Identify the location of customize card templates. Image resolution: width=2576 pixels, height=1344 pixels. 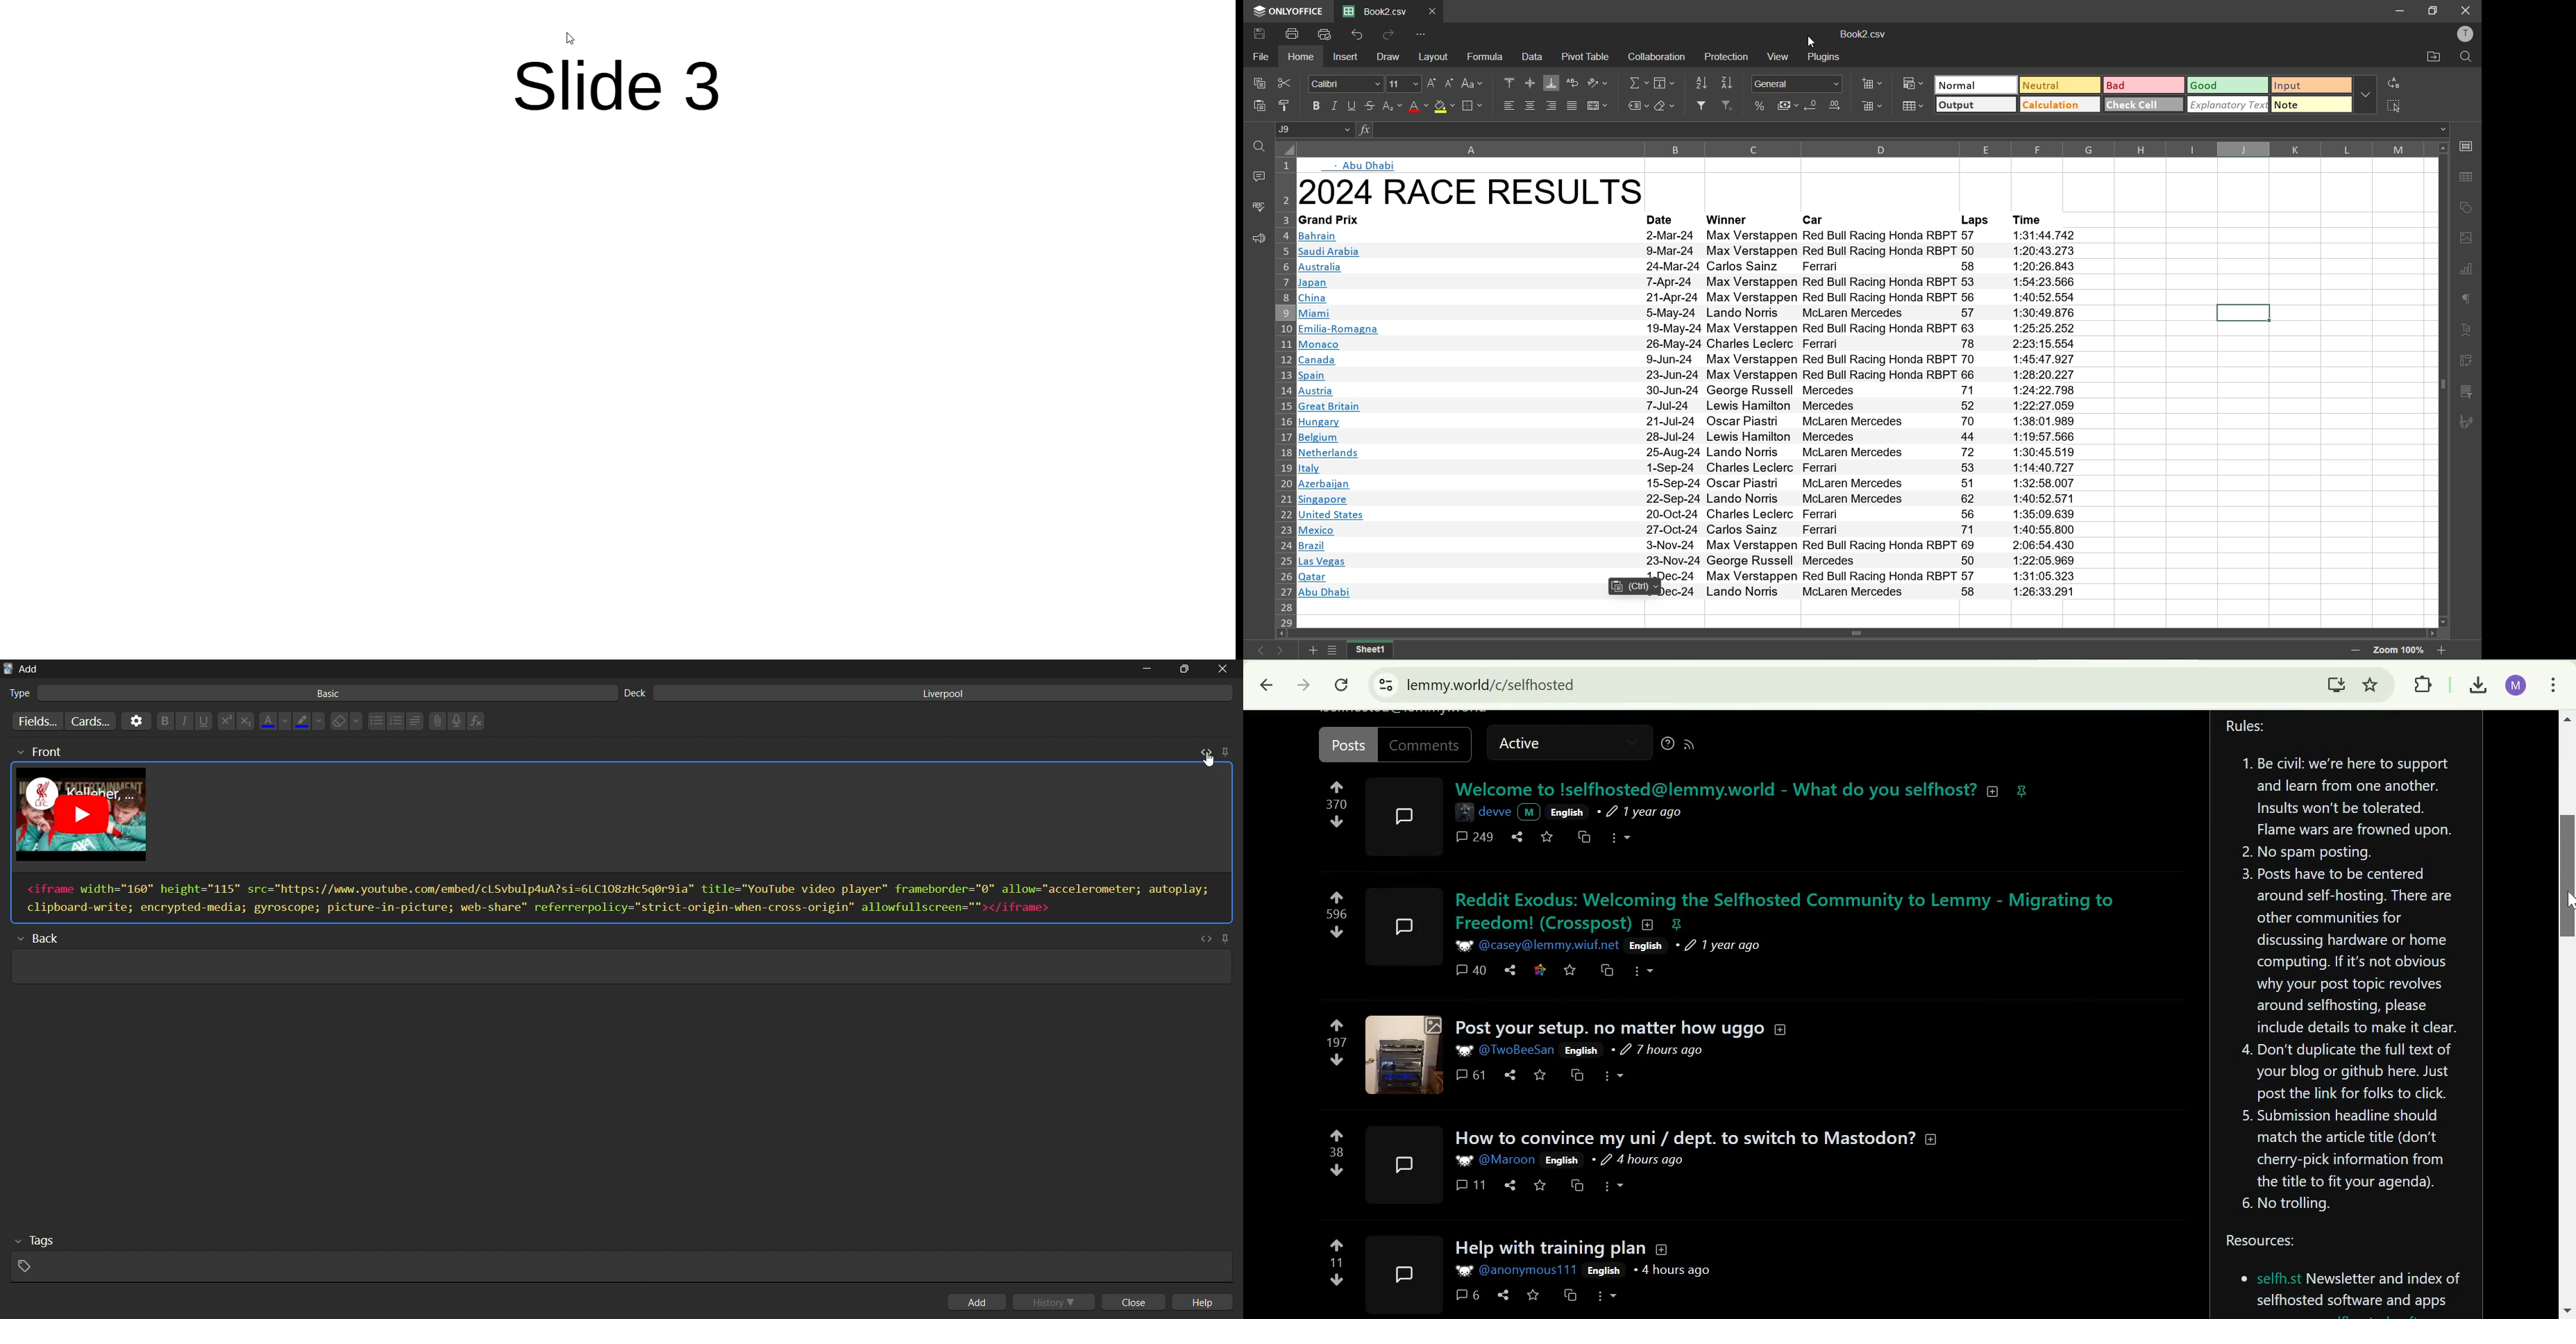
(90, 720).